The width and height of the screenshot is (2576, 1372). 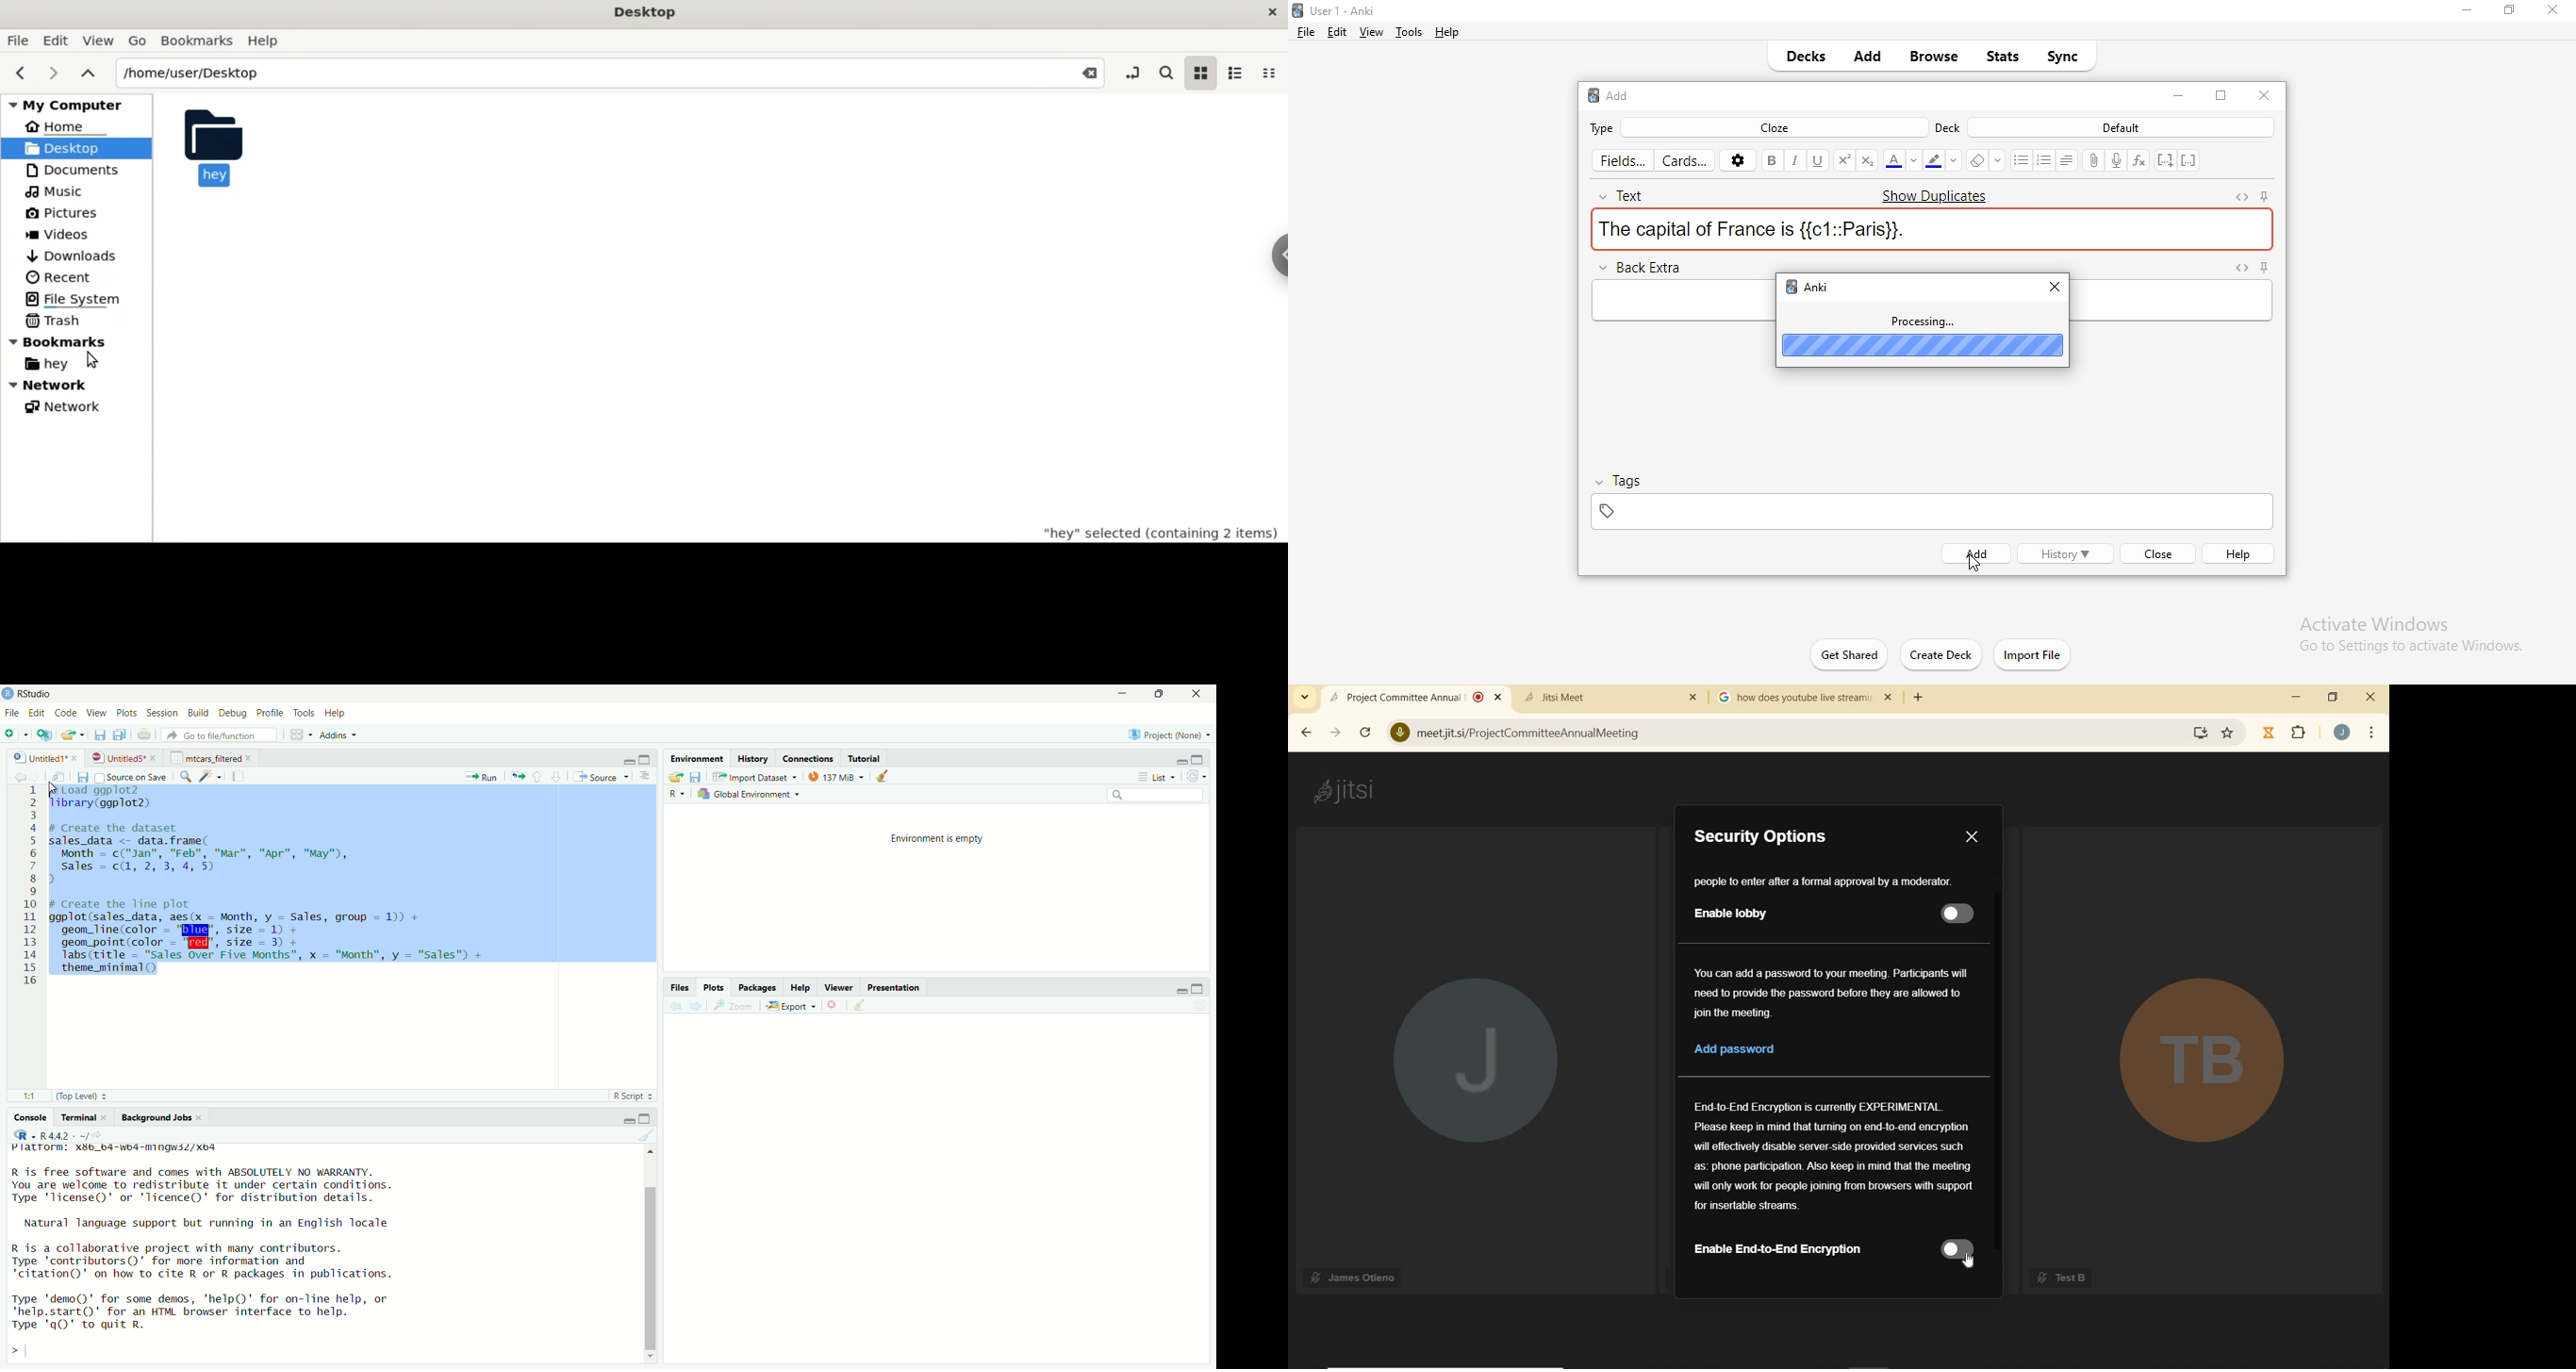 I want to click on File System, so click(x=77, y=298).